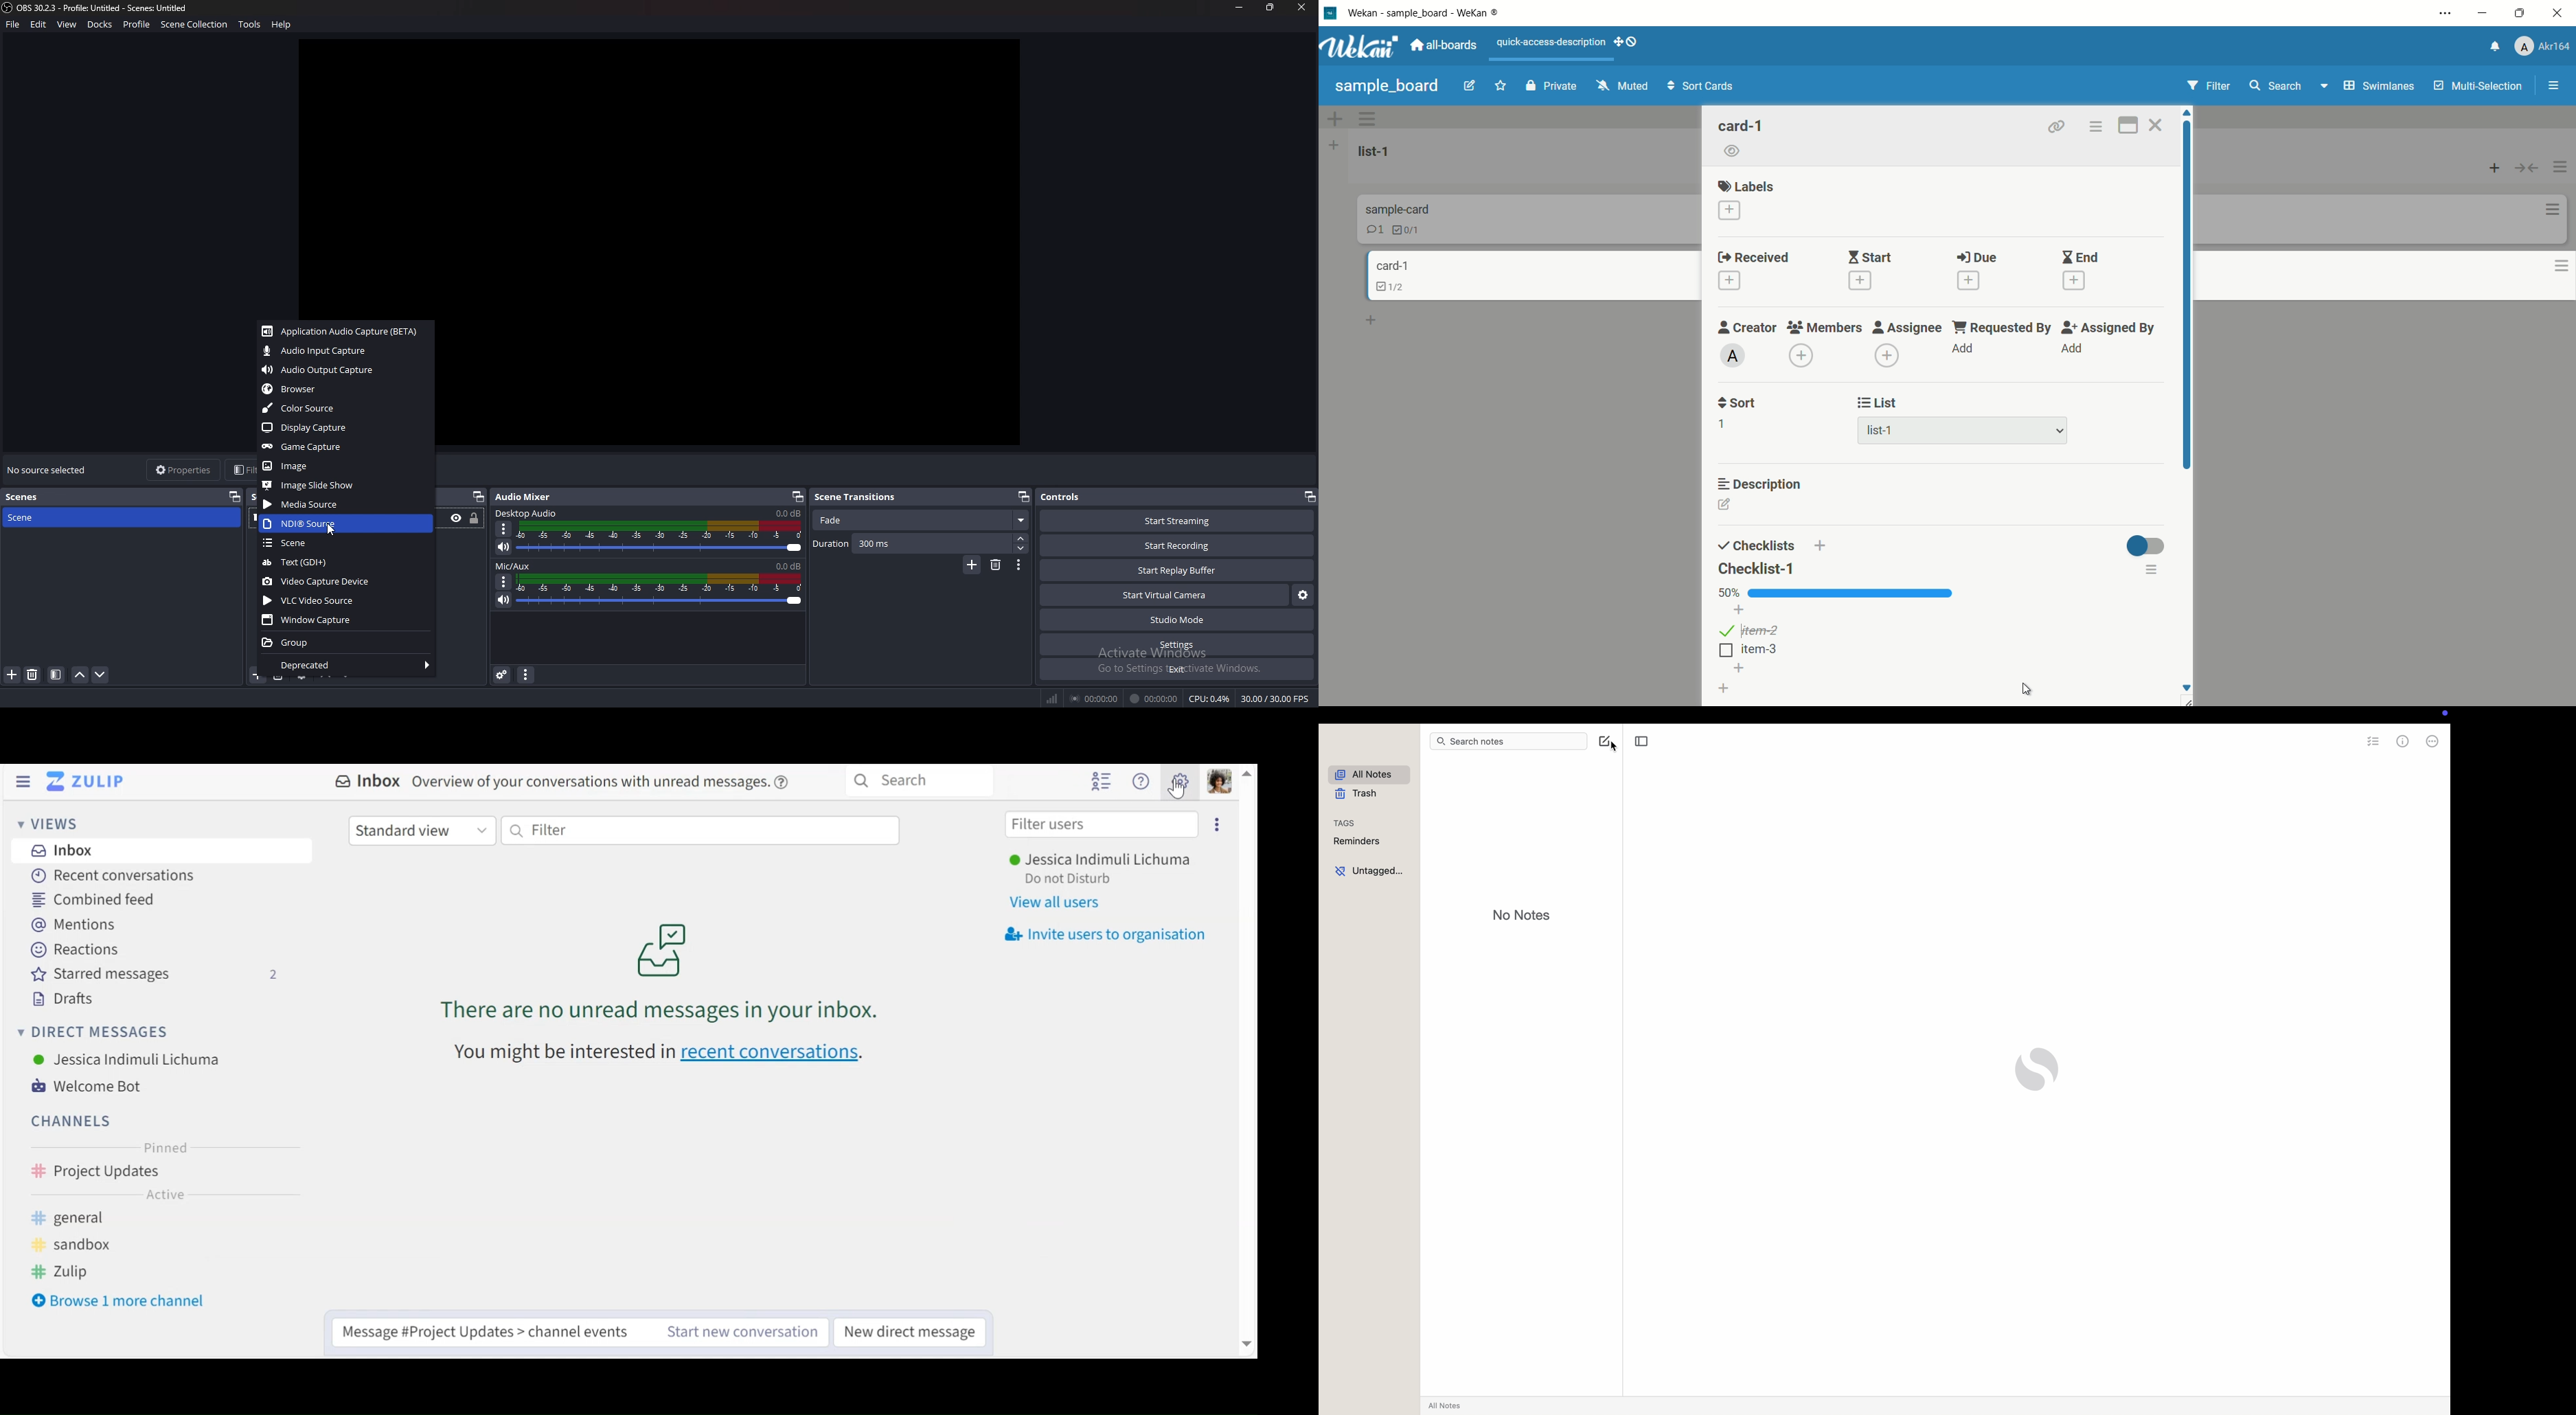  What do you see at coordinates (38, 518) in the screenshot?
I see `scene` at bounding box center [38, 518].